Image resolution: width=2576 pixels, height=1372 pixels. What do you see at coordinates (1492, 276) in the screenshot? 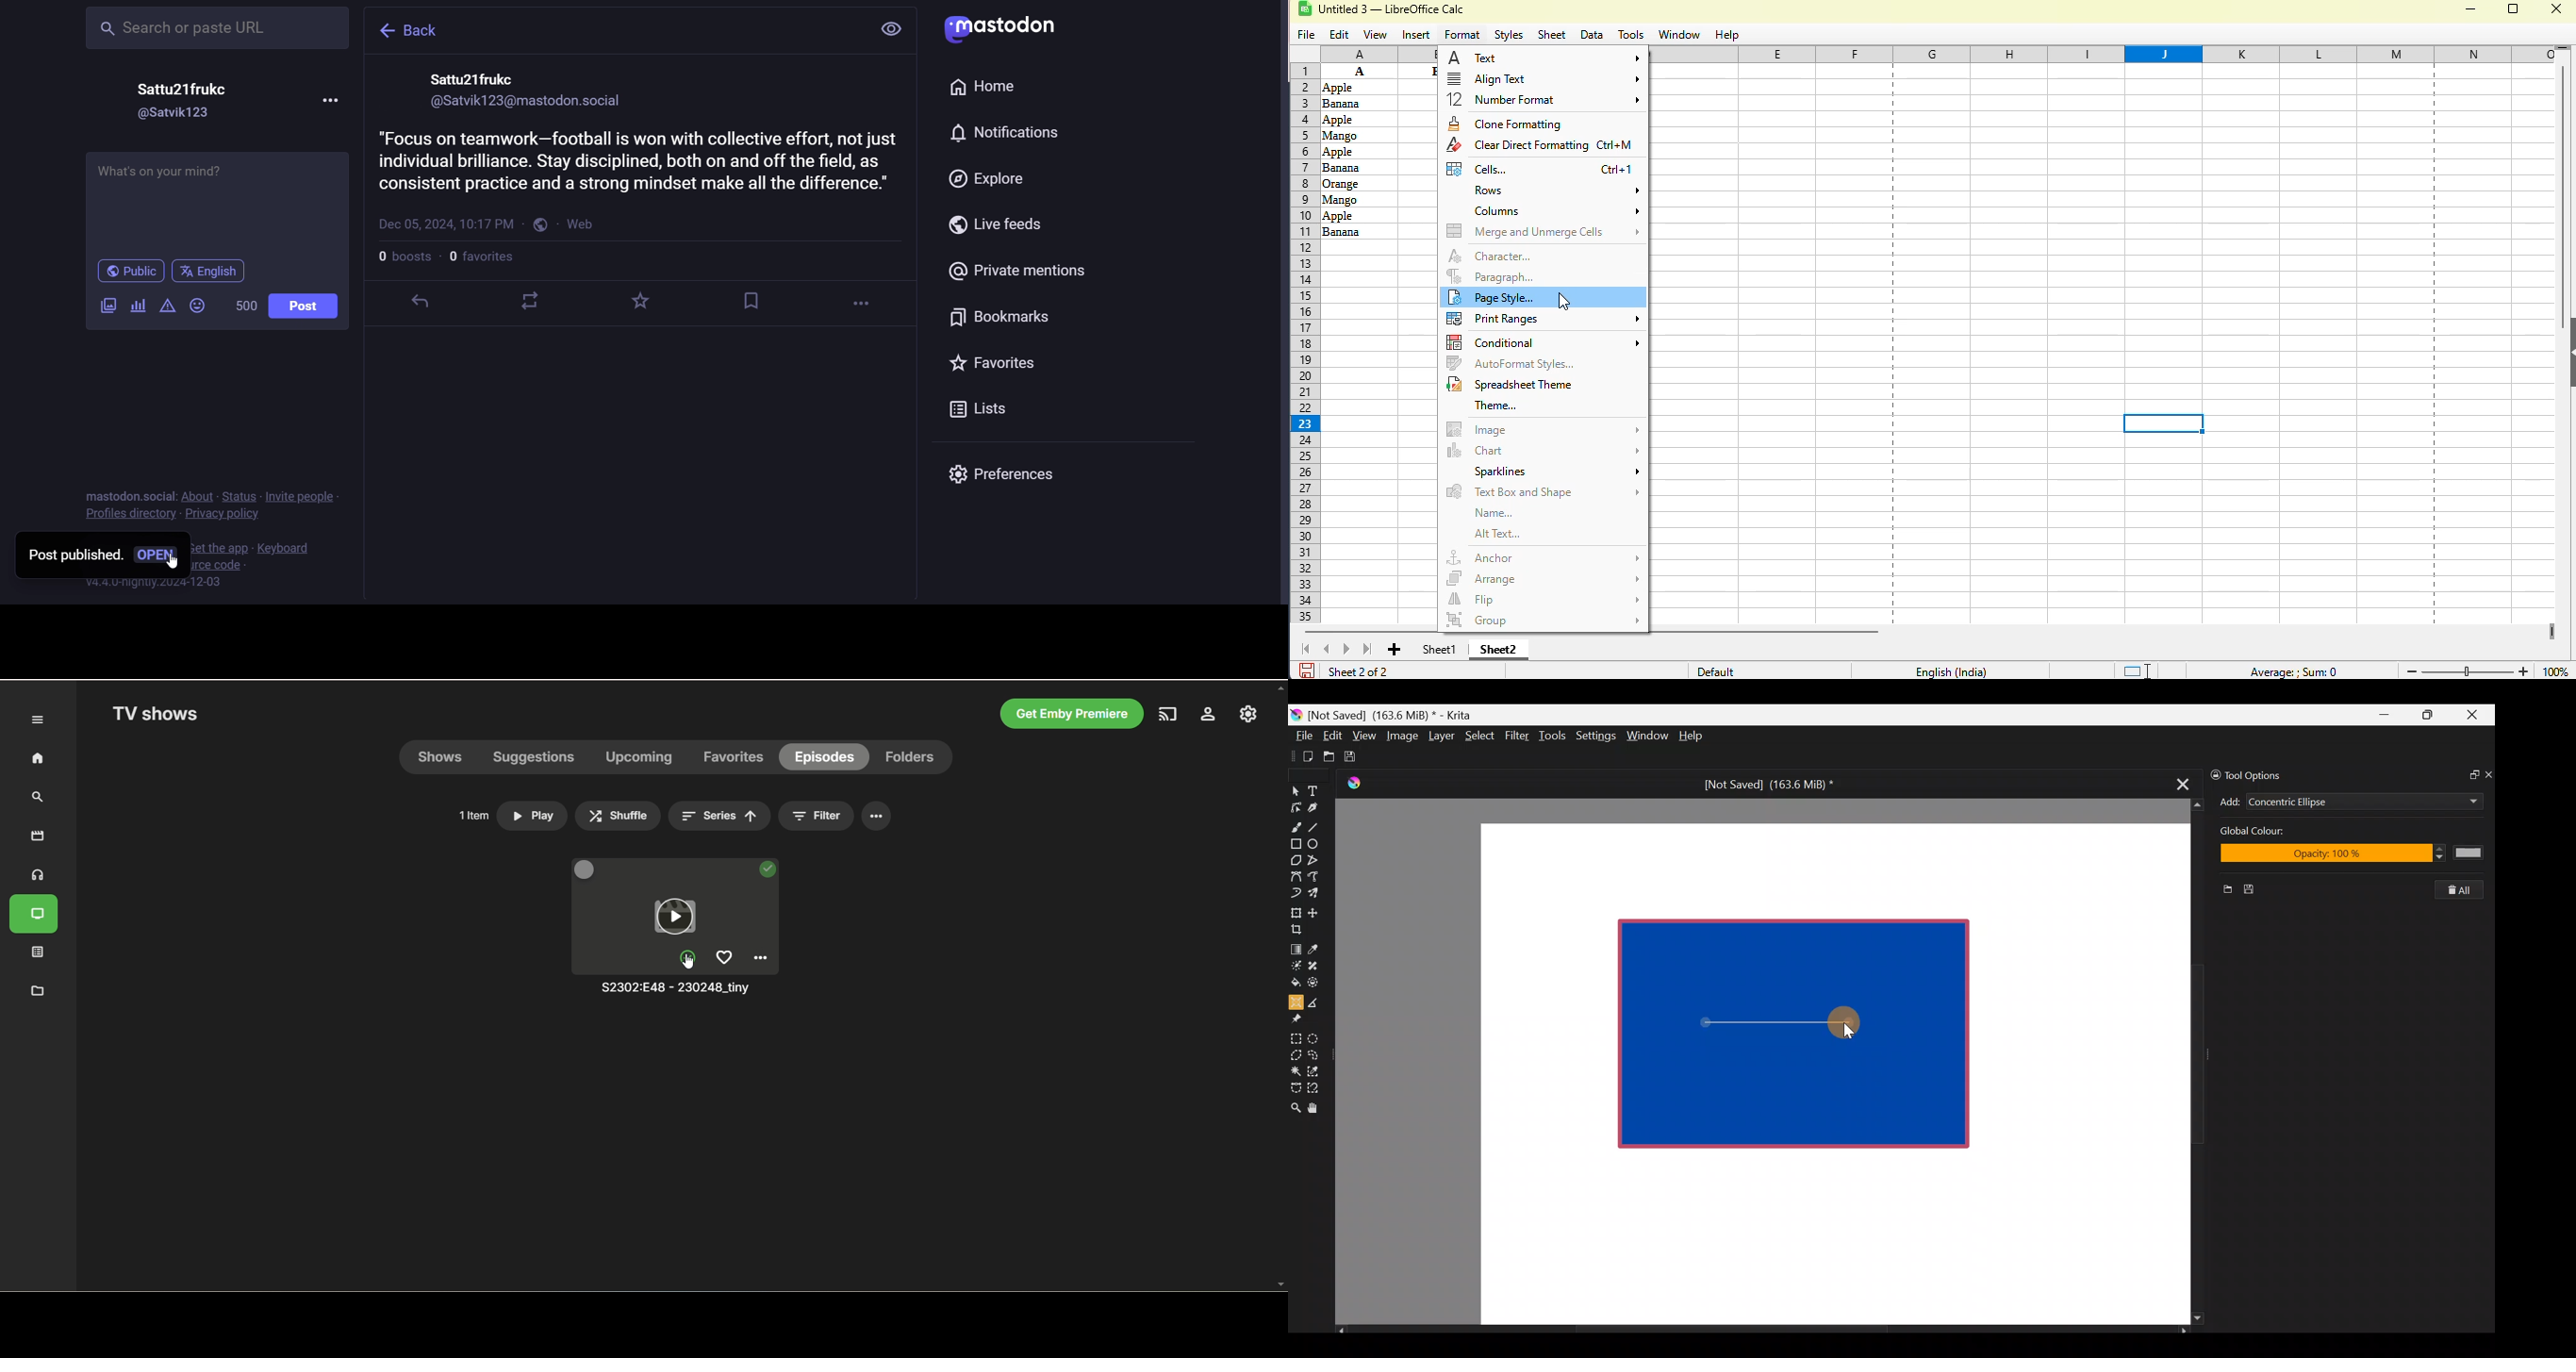
I see `paragraph` at bounding box center [1492, 276].